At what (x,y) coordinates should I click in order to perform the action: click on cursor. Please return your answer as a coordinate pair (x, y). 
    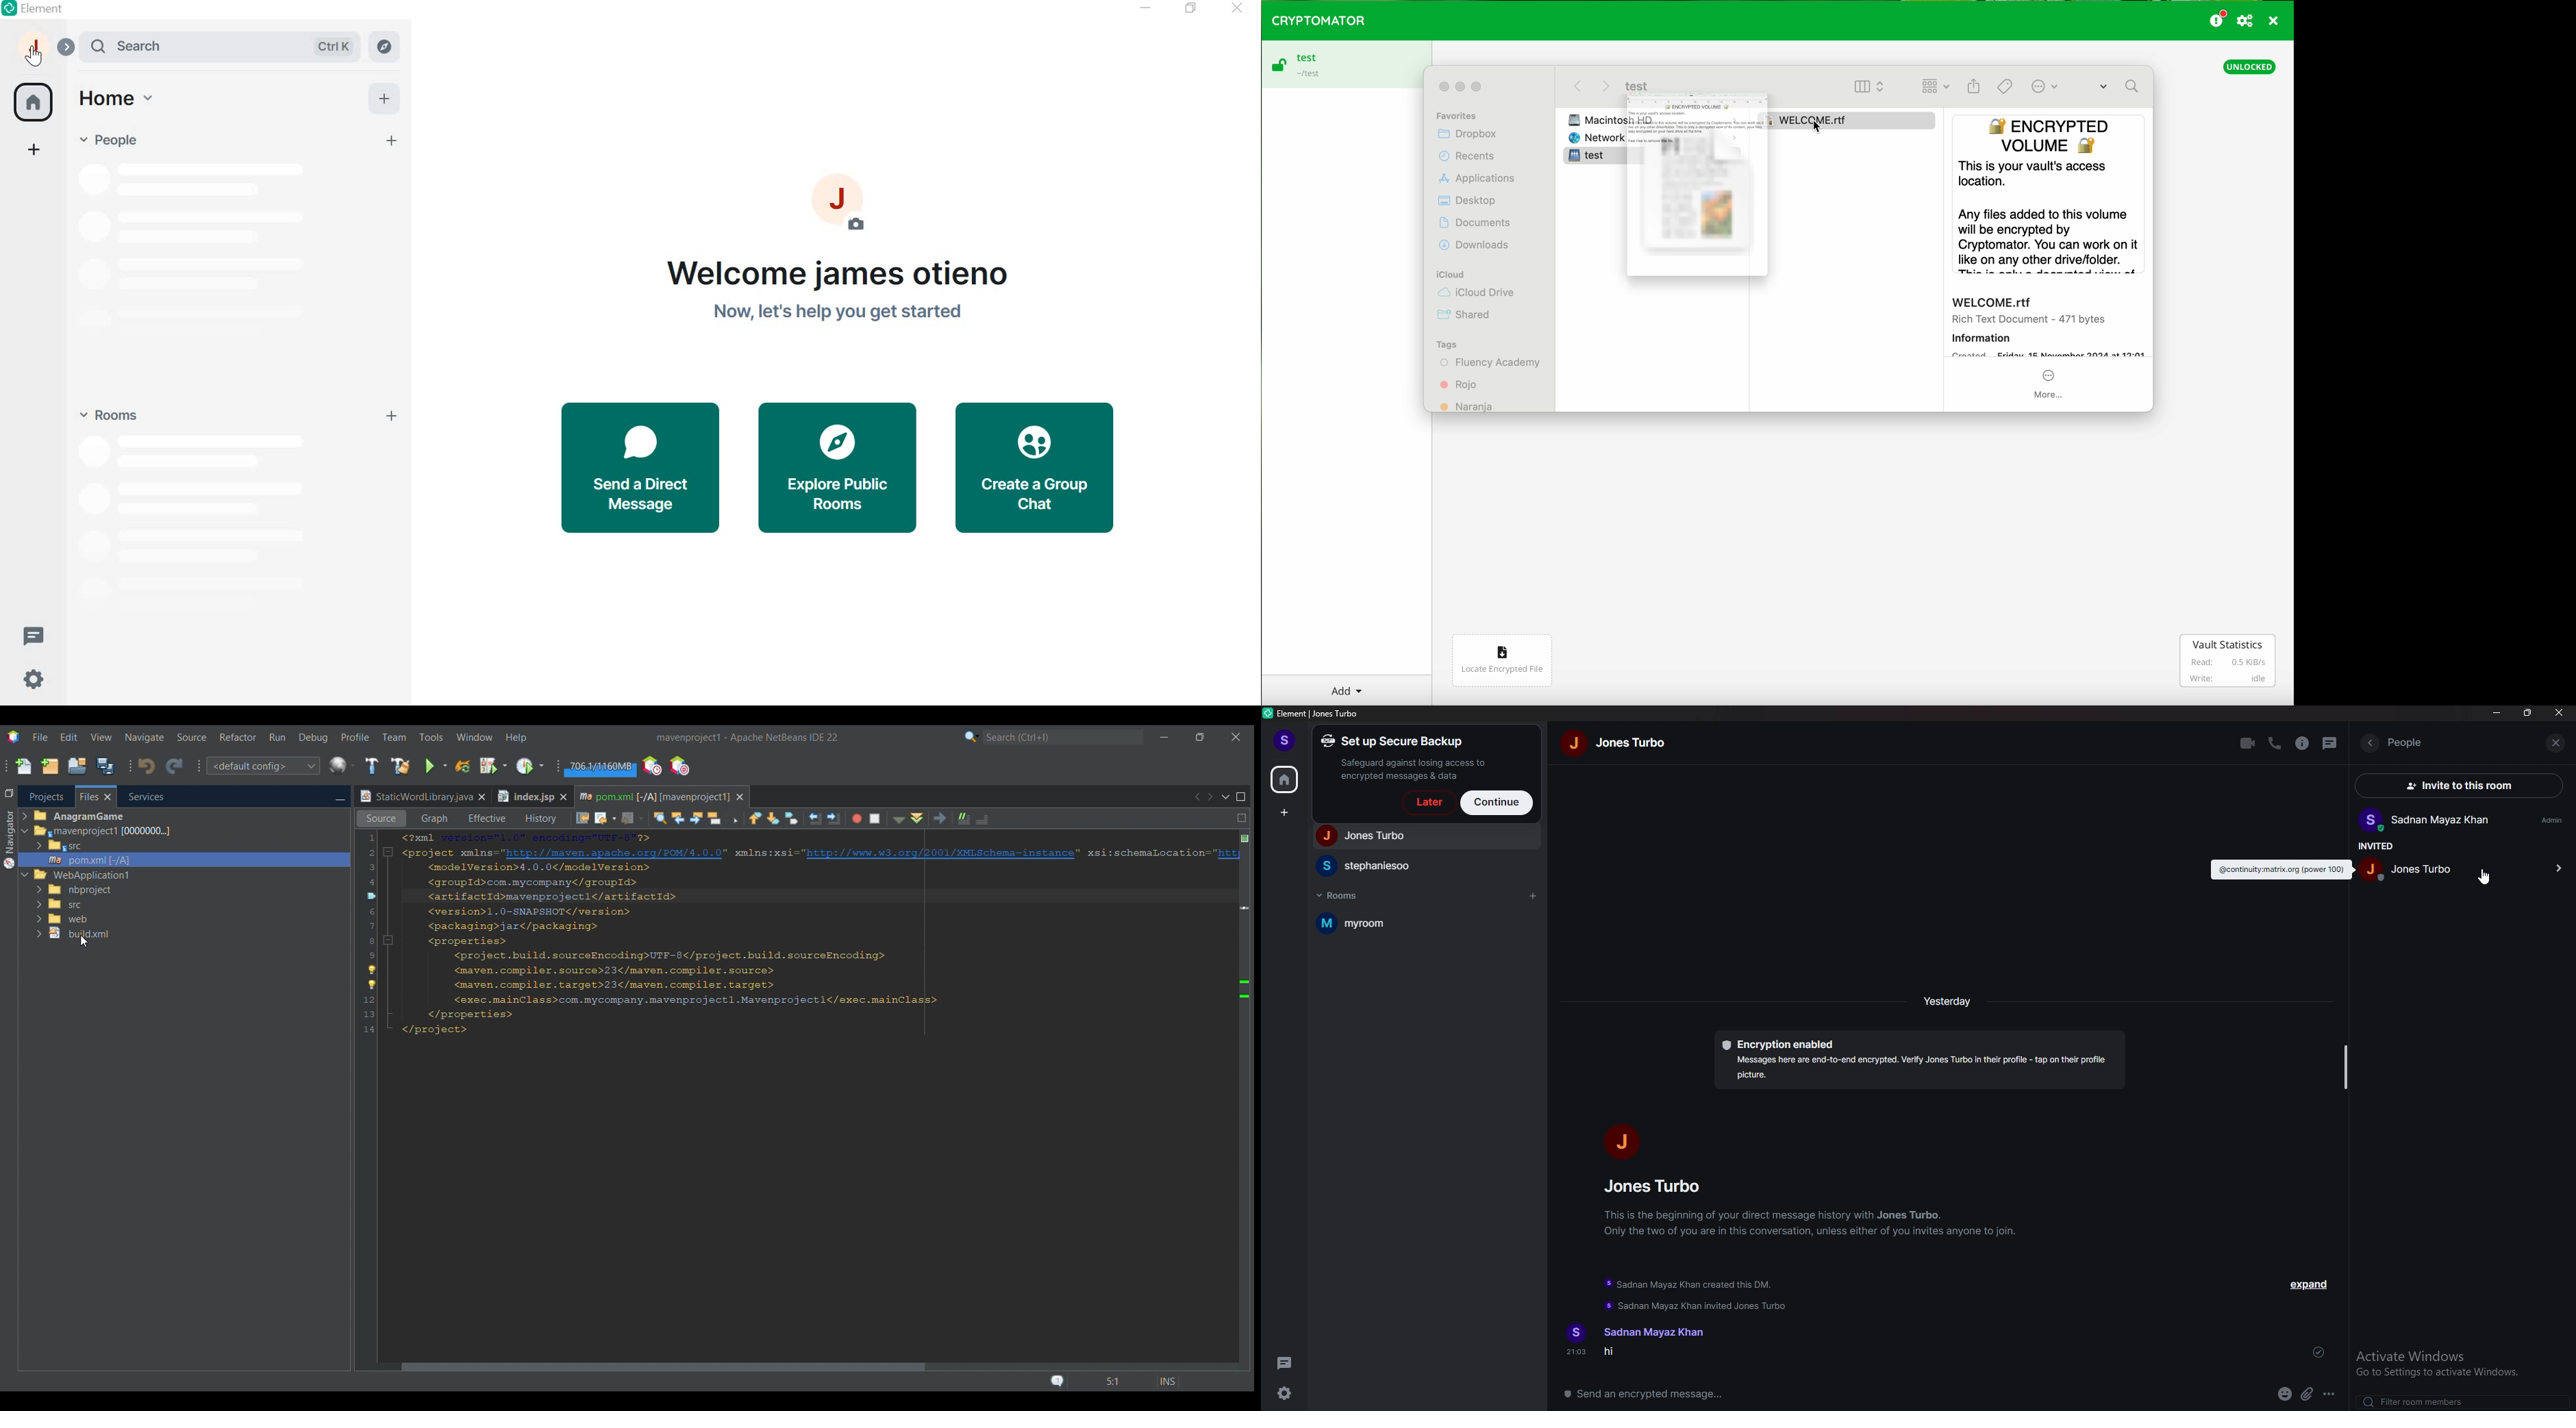
    Looking at the image, I should click on (2486, 878).